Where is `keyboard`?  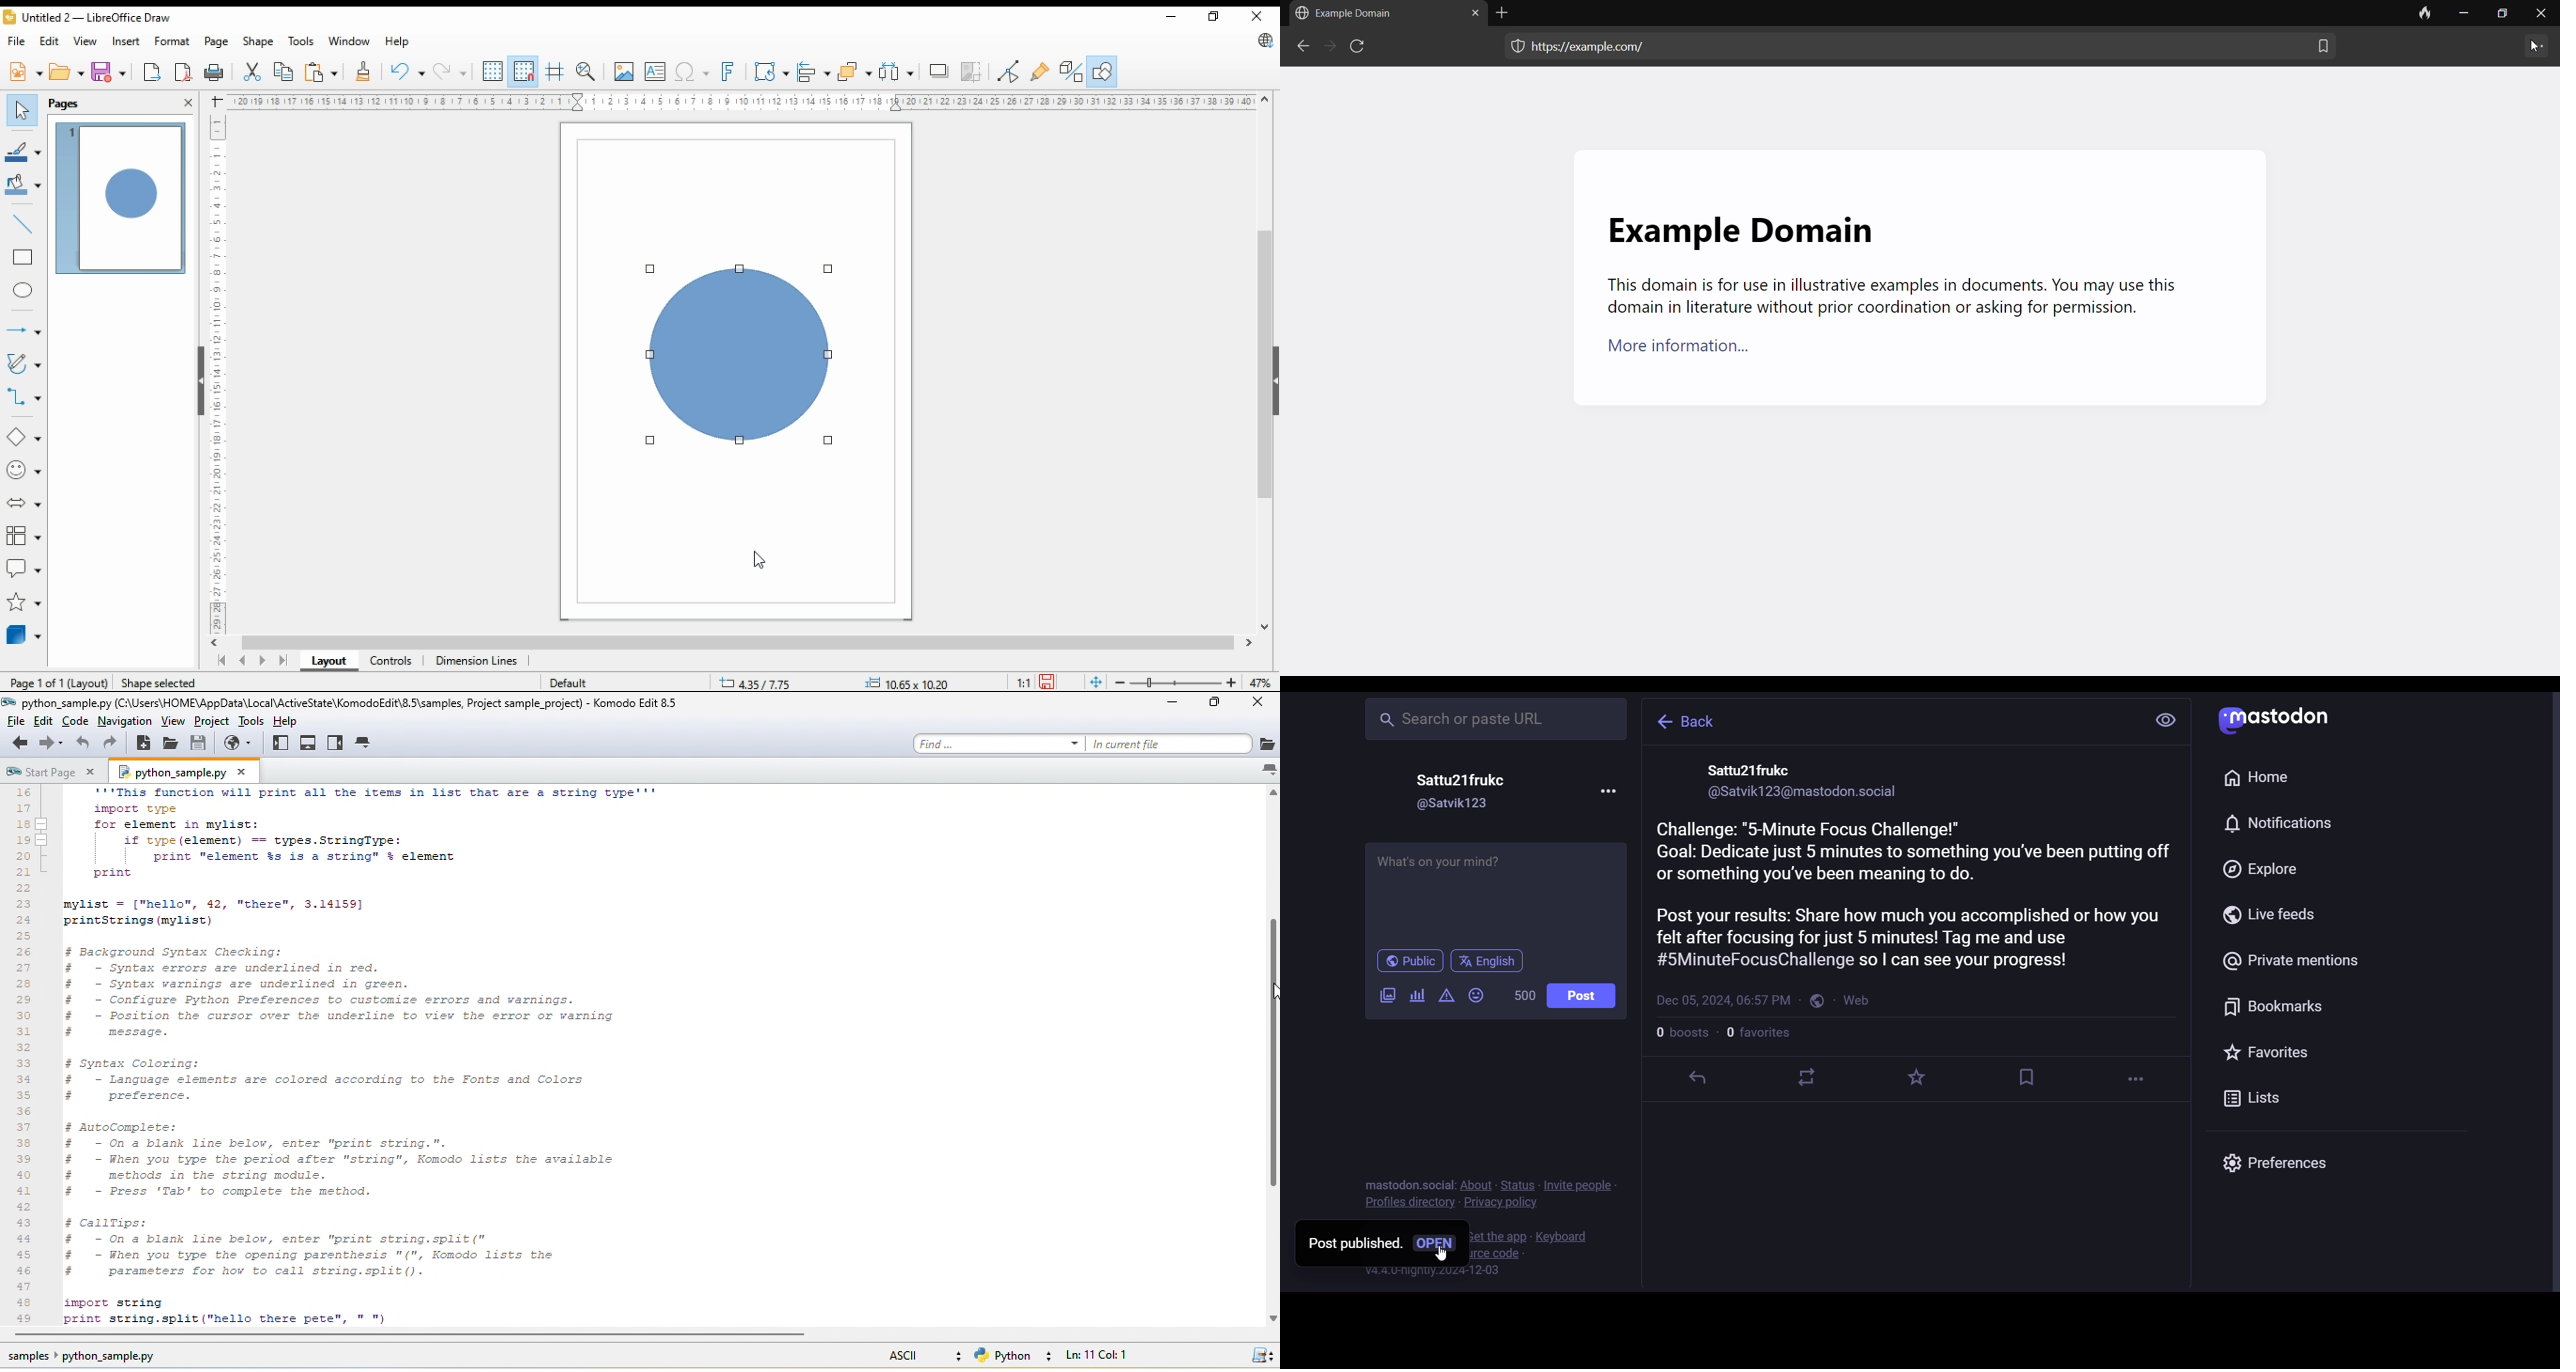 keyboard is located at coordinates (1565, 1238).